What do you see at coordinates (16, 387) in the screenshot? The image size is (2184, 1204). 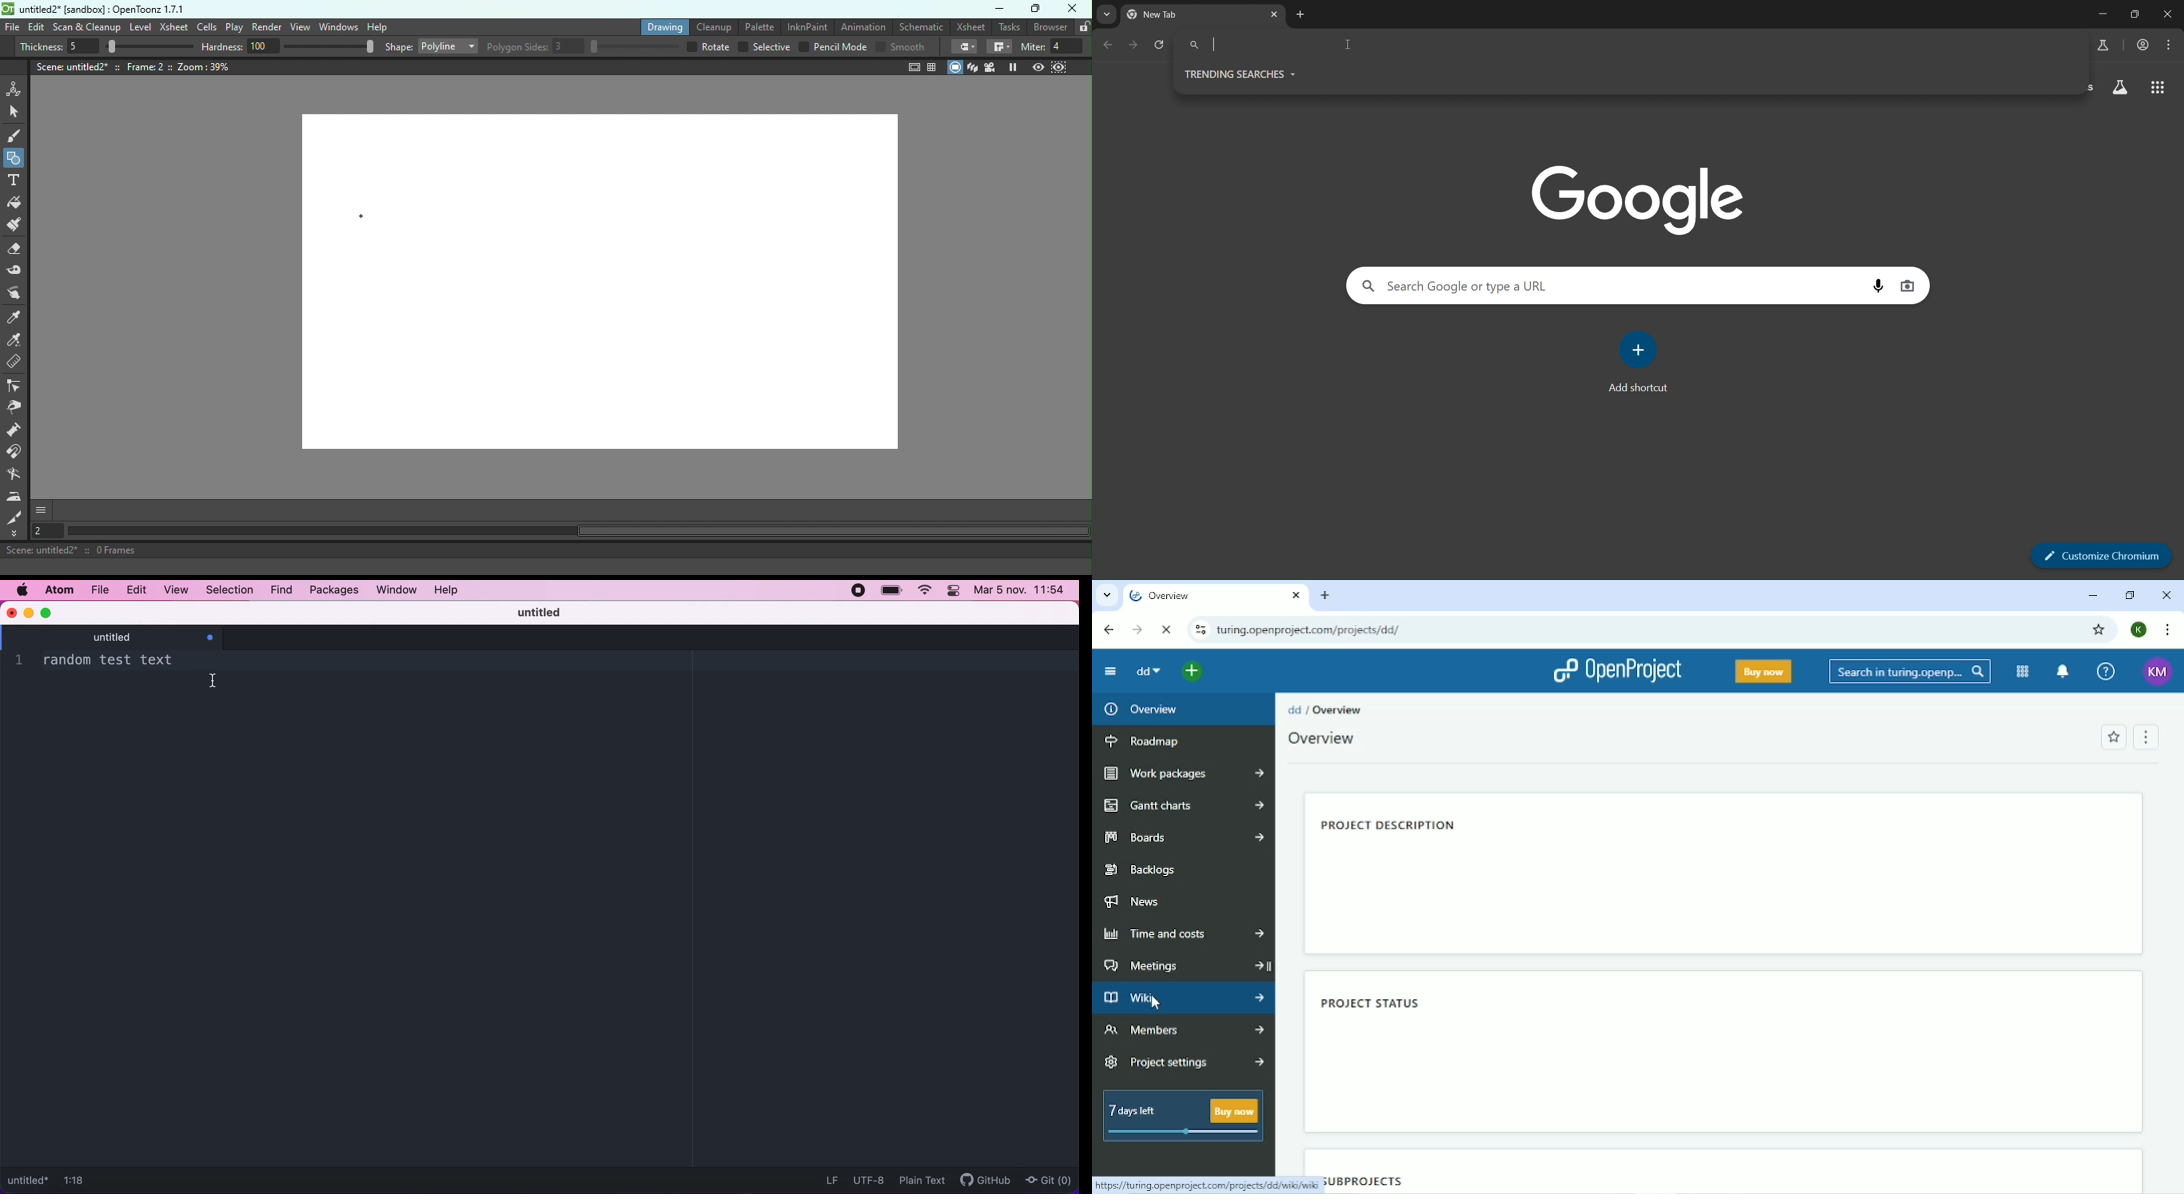 I see `Control point editor tool` at bounding box center [16, 387].